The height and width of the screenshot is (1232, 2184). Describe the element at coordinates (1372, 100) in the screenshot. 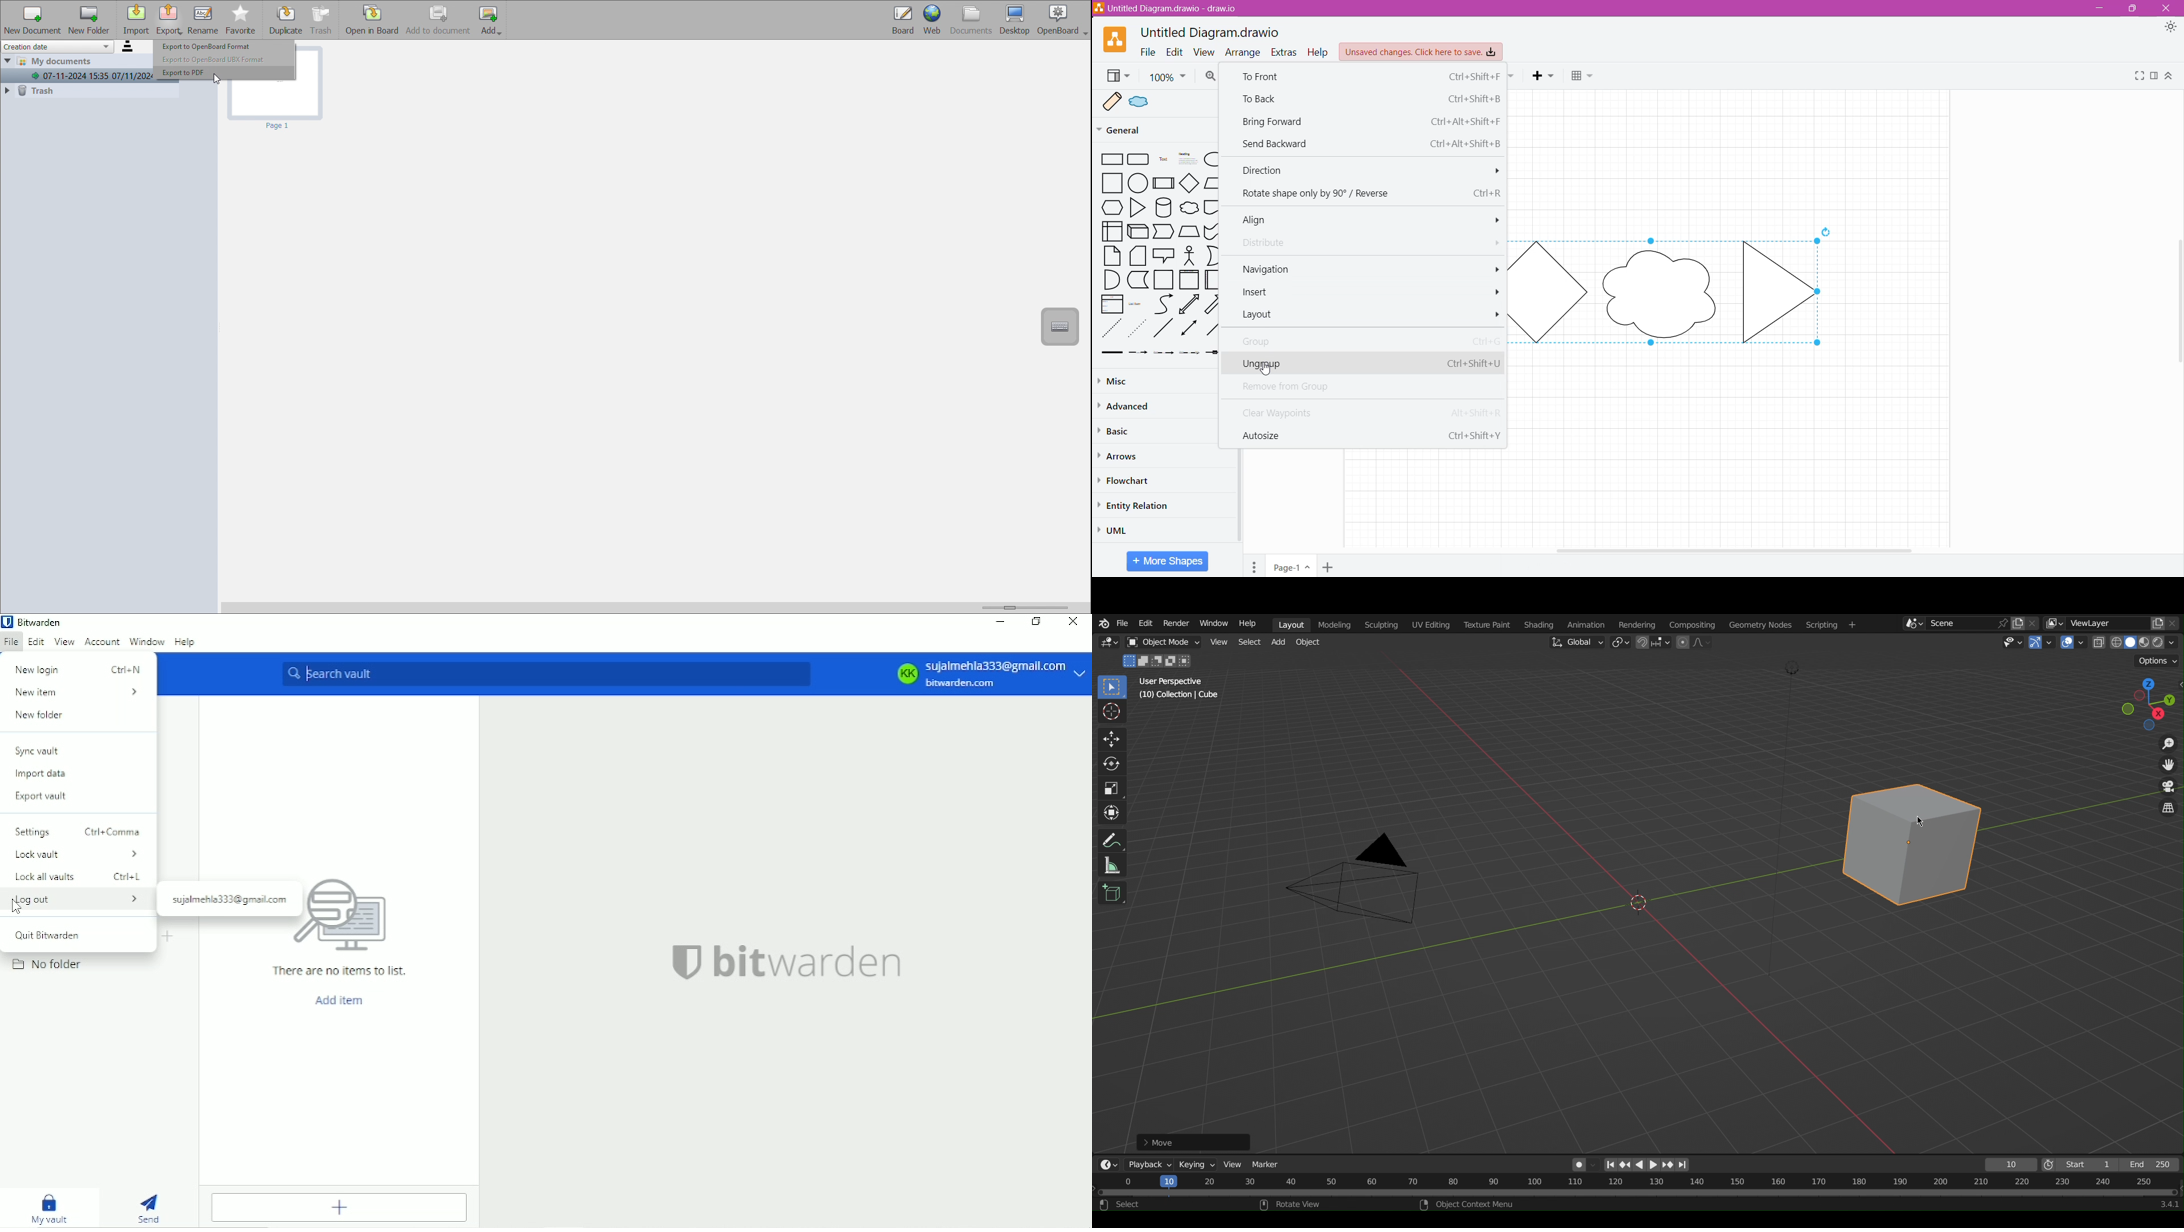

I see `To Back Ctrl+Shift+B` at that location.